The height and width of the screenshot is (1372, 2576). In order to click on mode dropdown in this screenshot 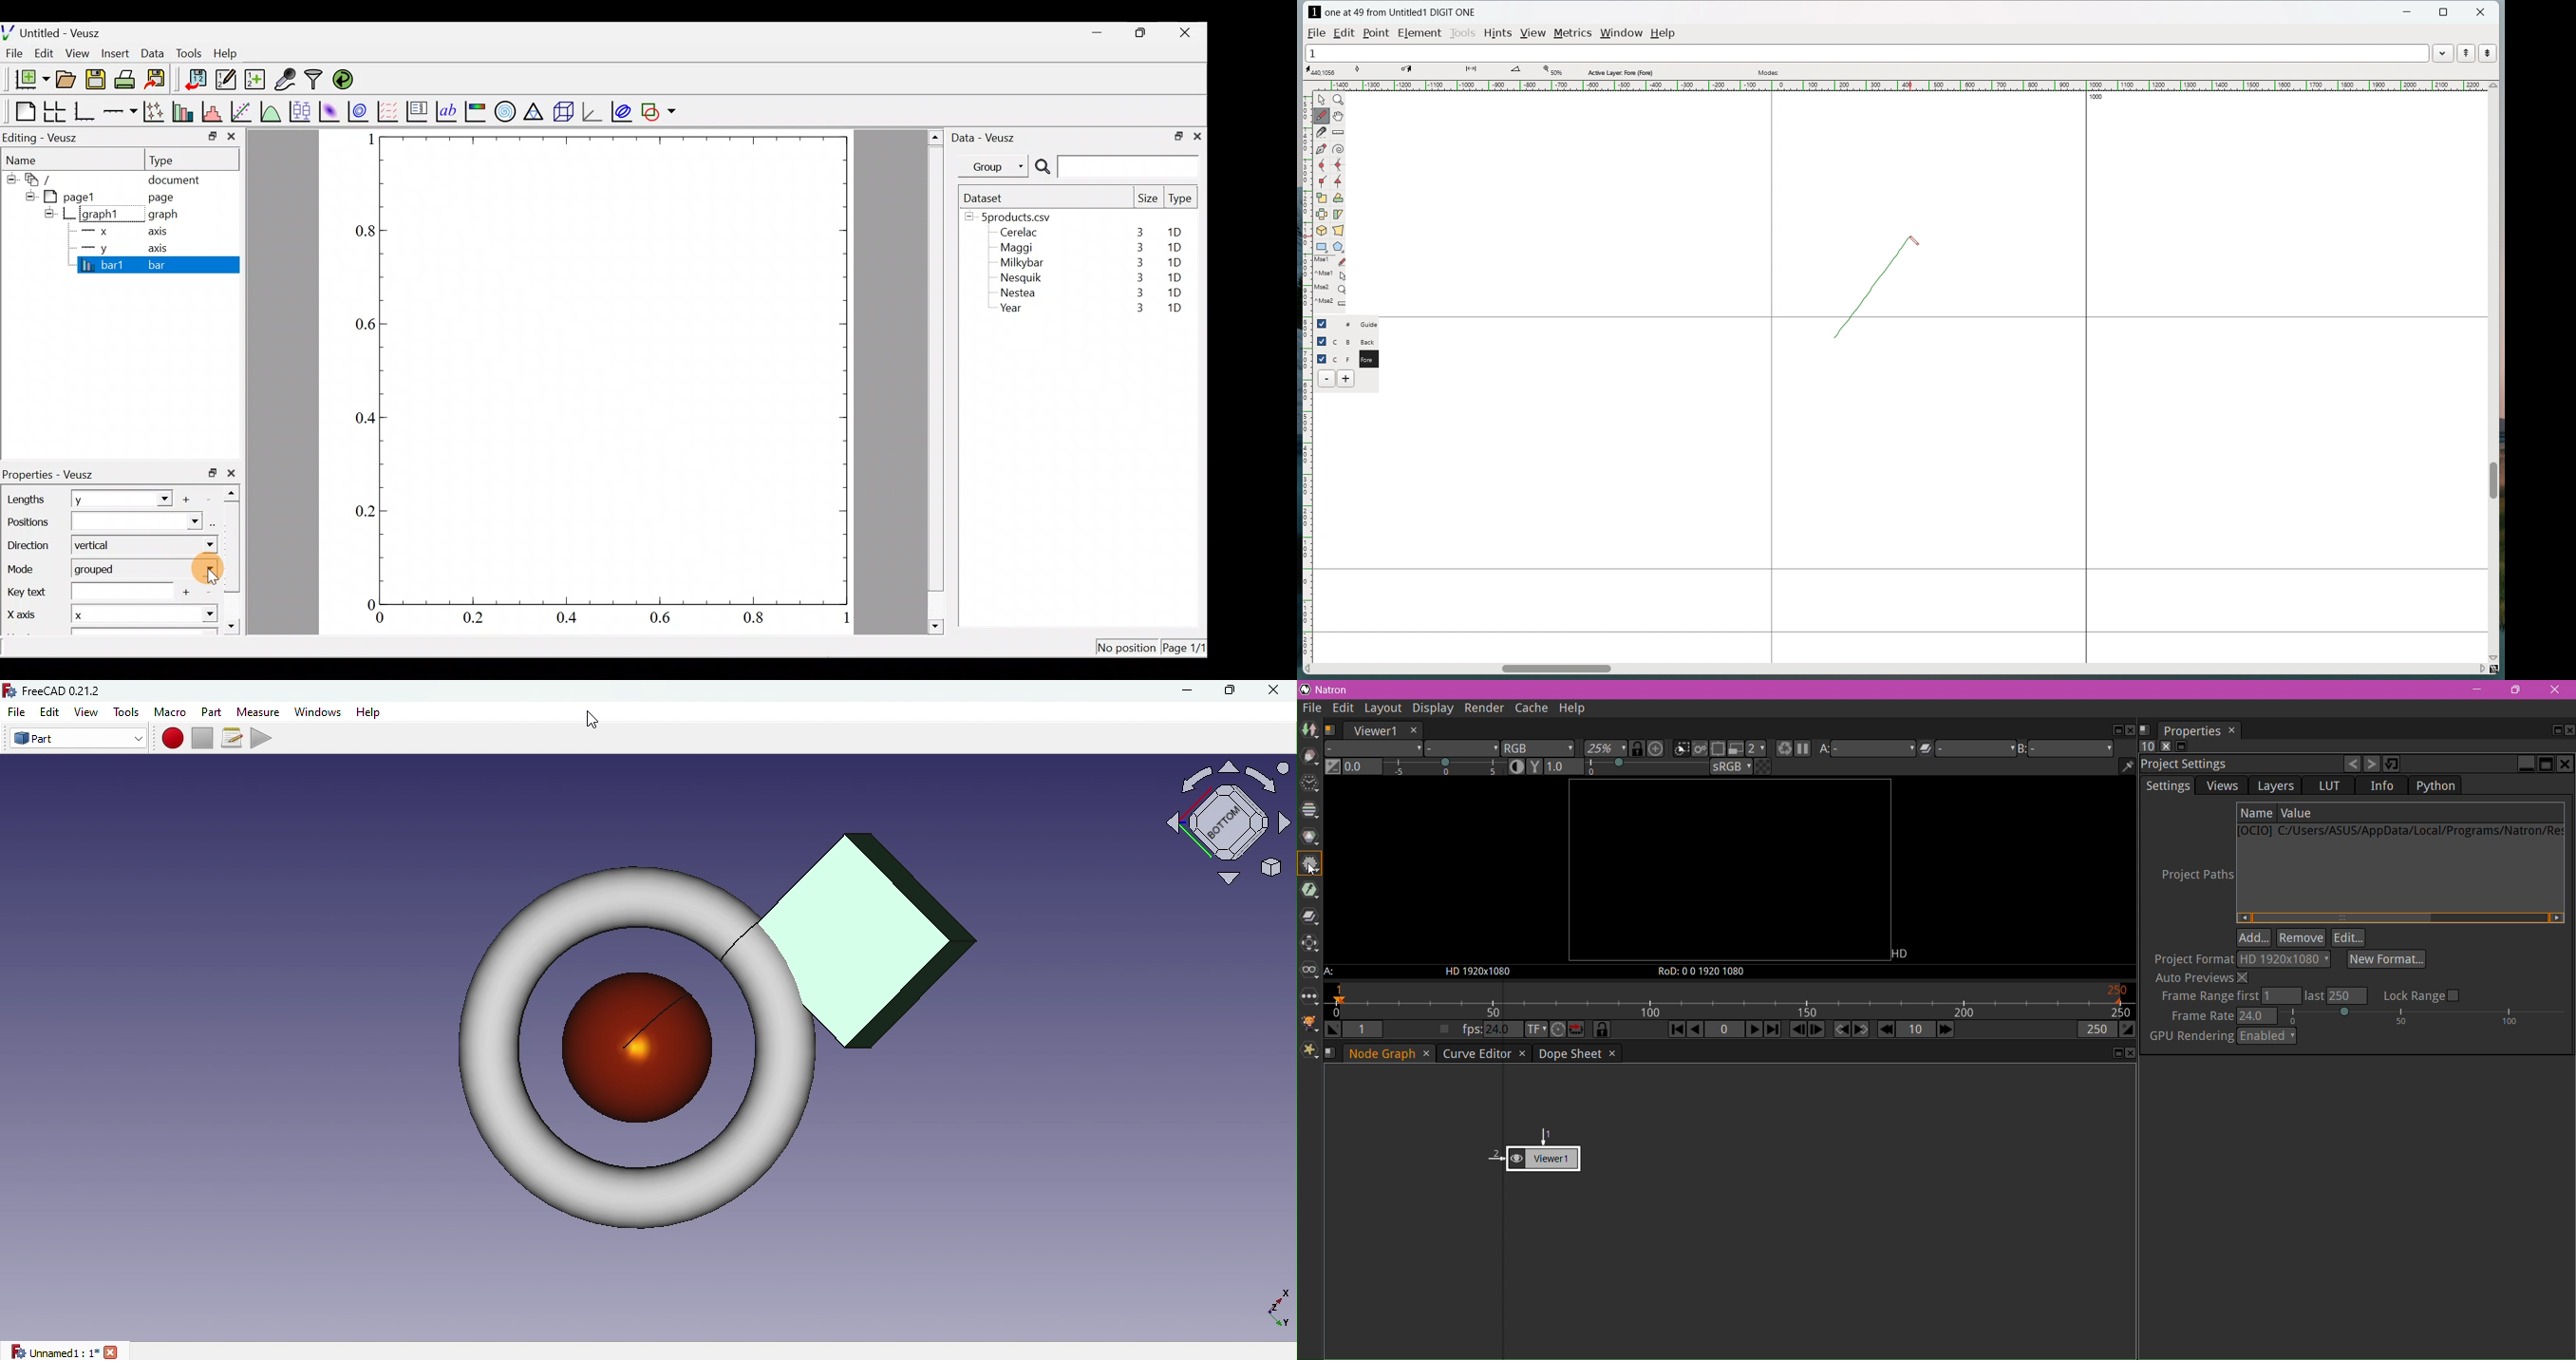, I will do `click(193, 570)`.